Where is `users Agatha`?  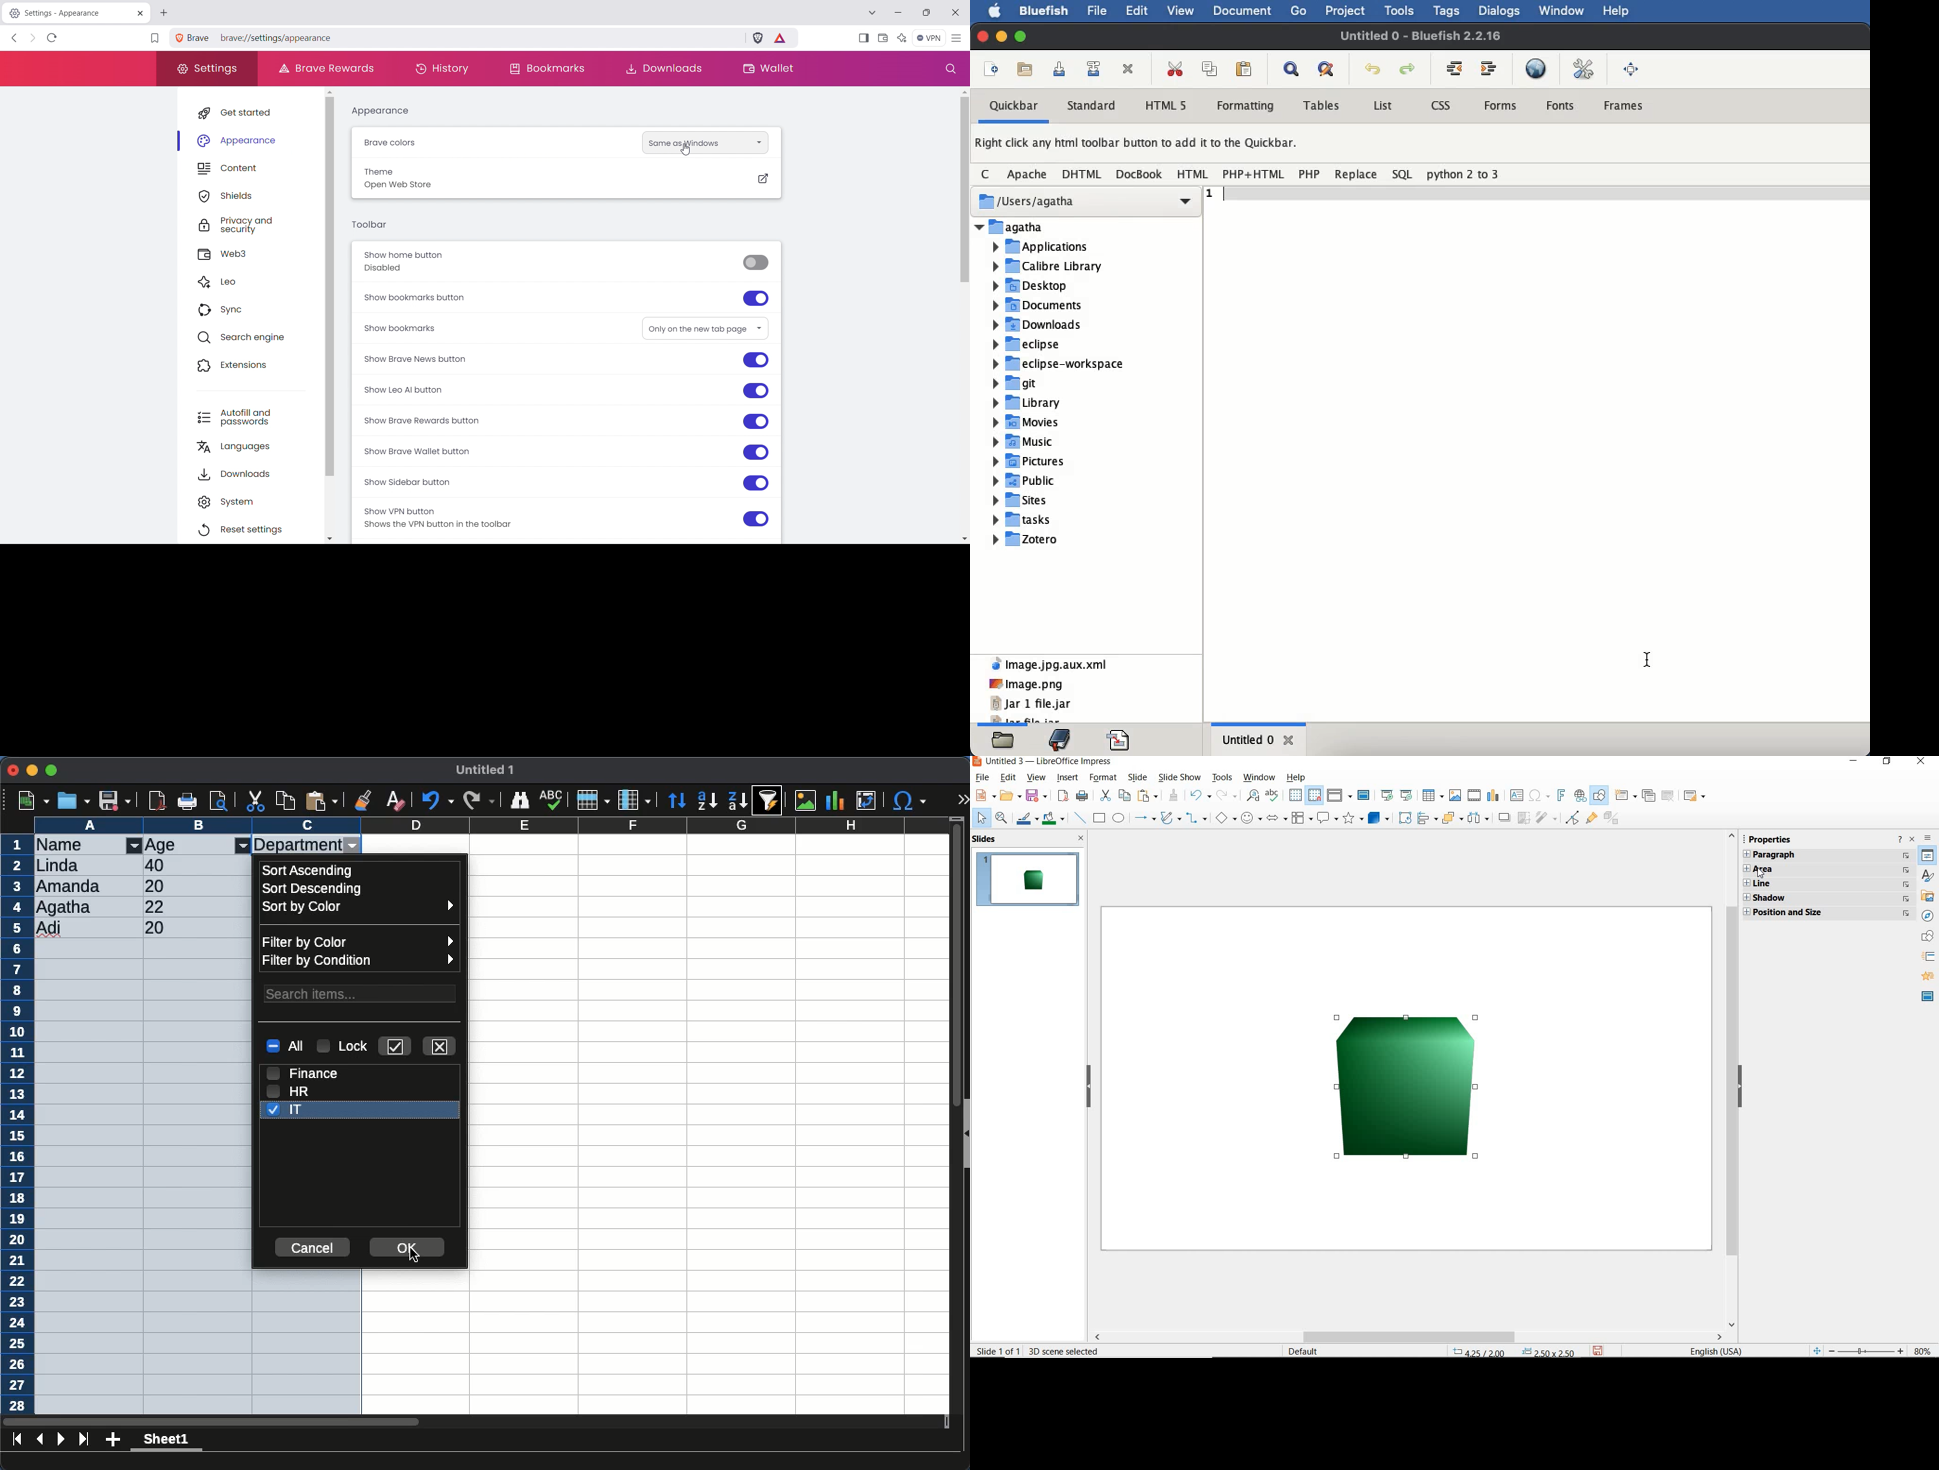 users Agatha is located at coordinates (1084, 197).